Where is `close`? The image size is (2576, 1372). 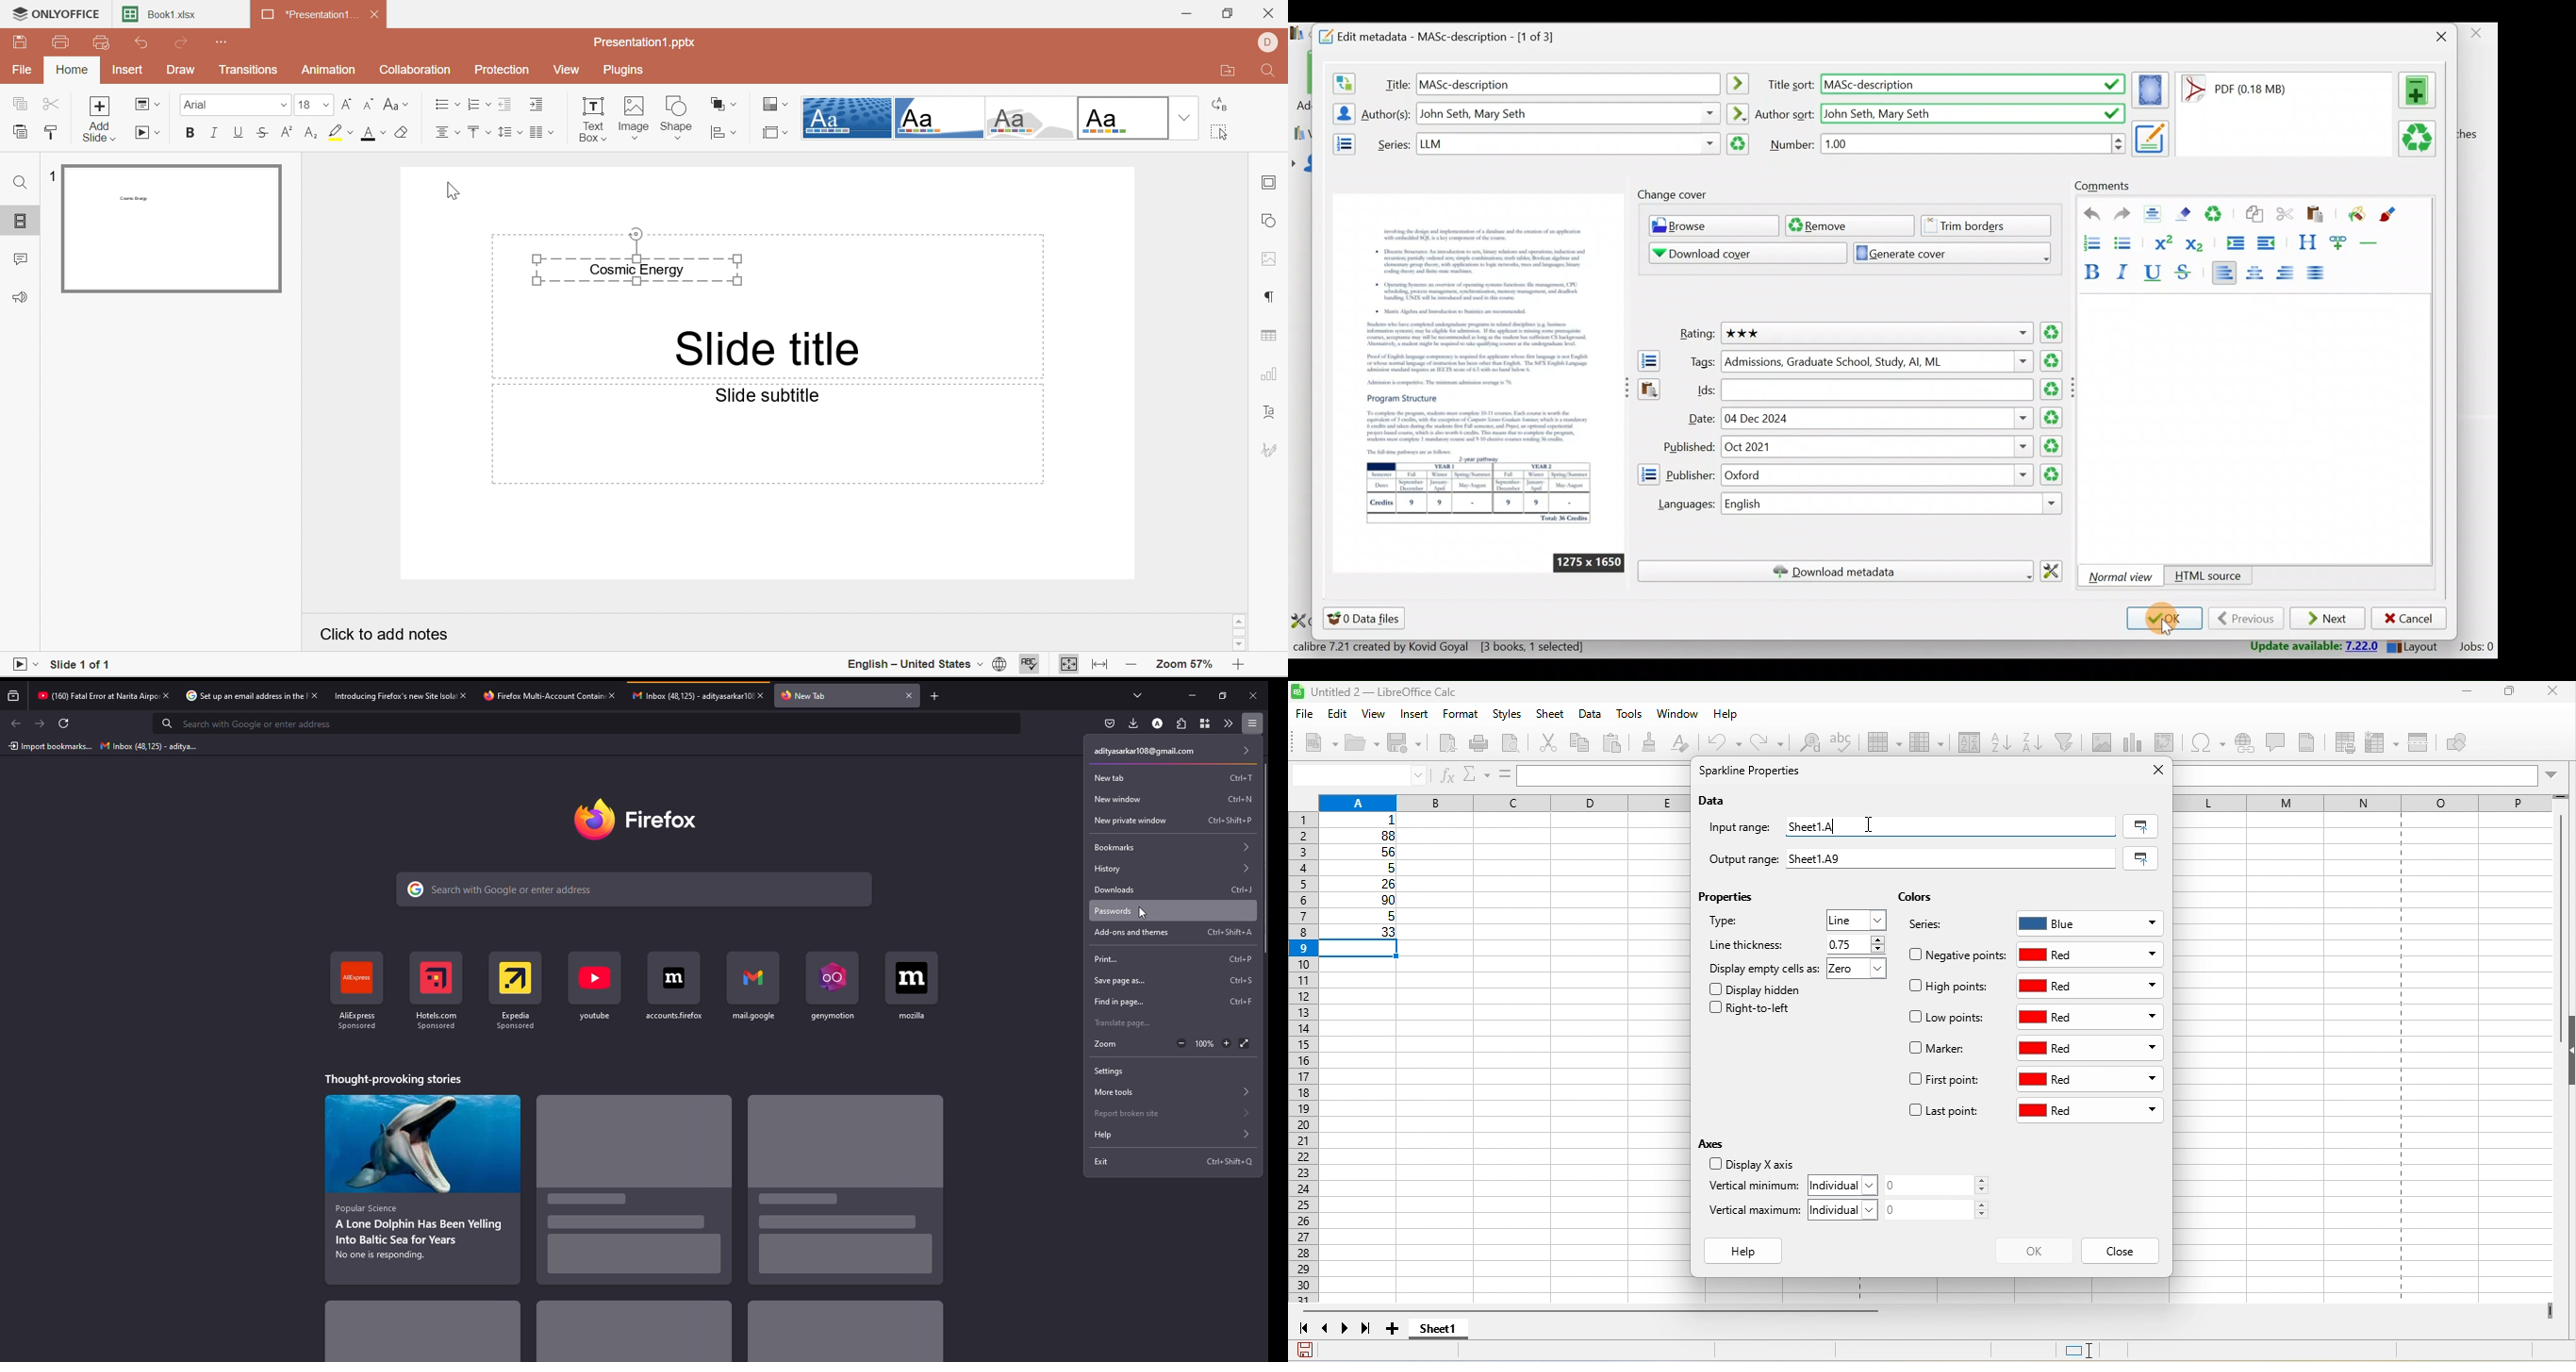 close is located at coordinates (2121, 1252).